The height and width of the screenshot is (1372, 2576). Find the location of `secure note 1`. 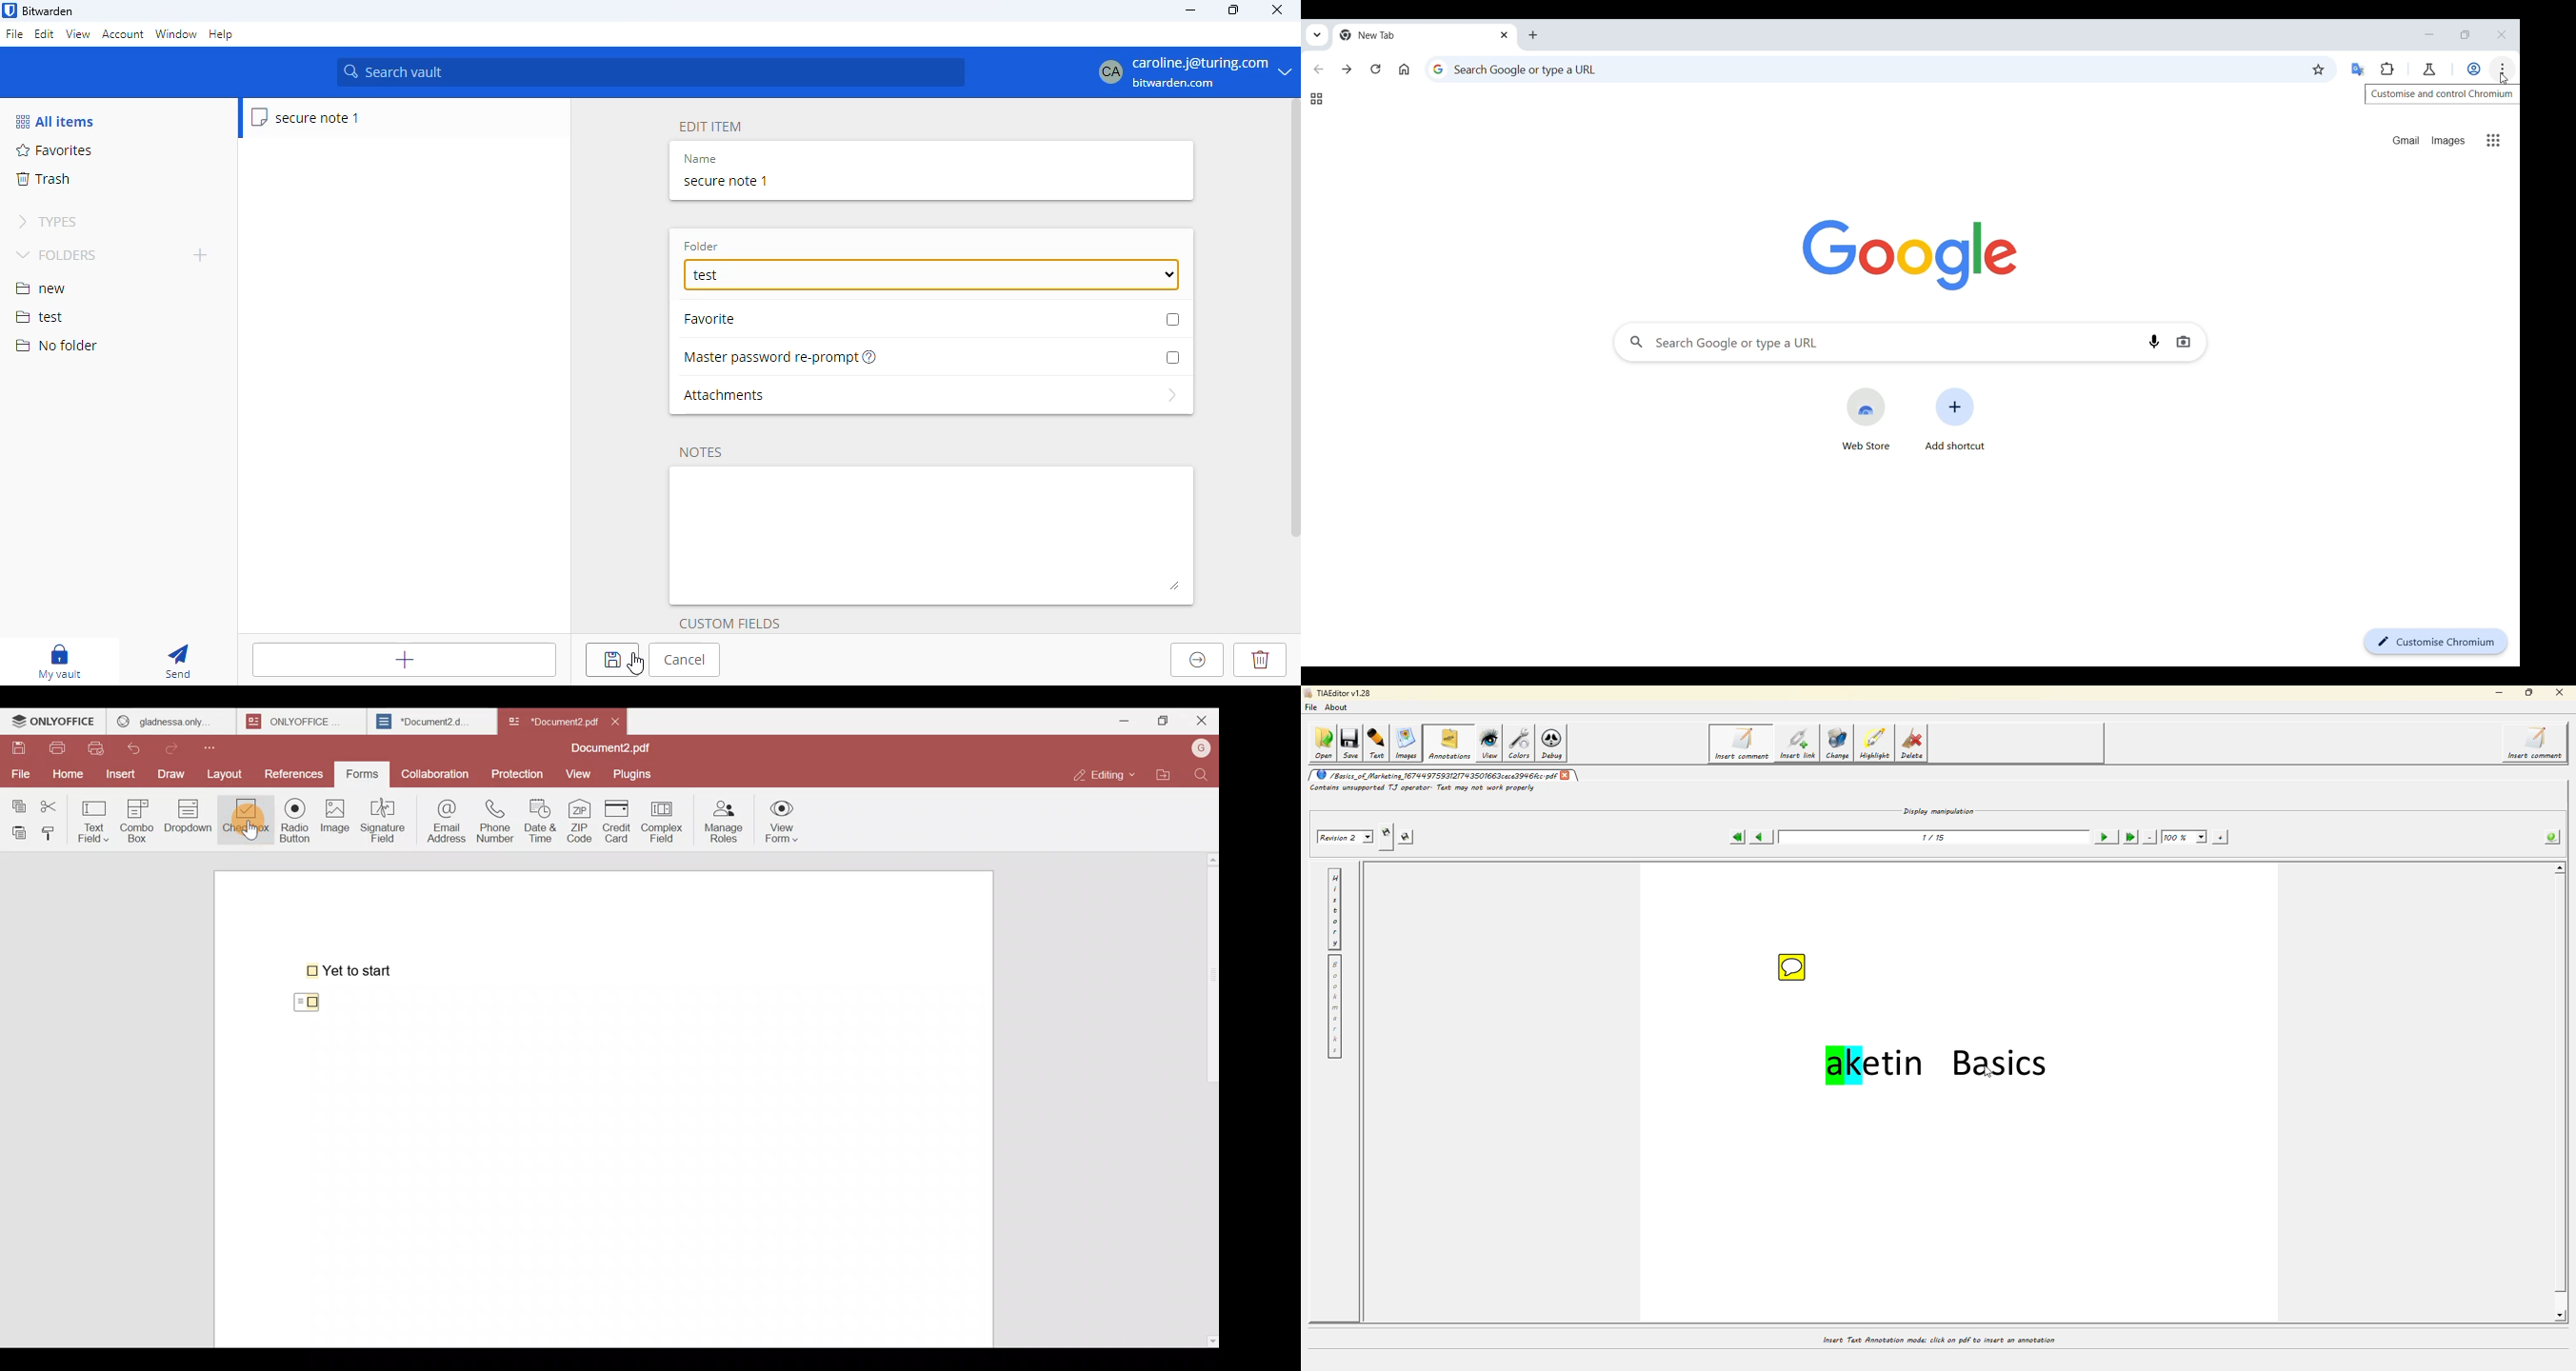

secure note 1 is located at coordinates (726, 181).